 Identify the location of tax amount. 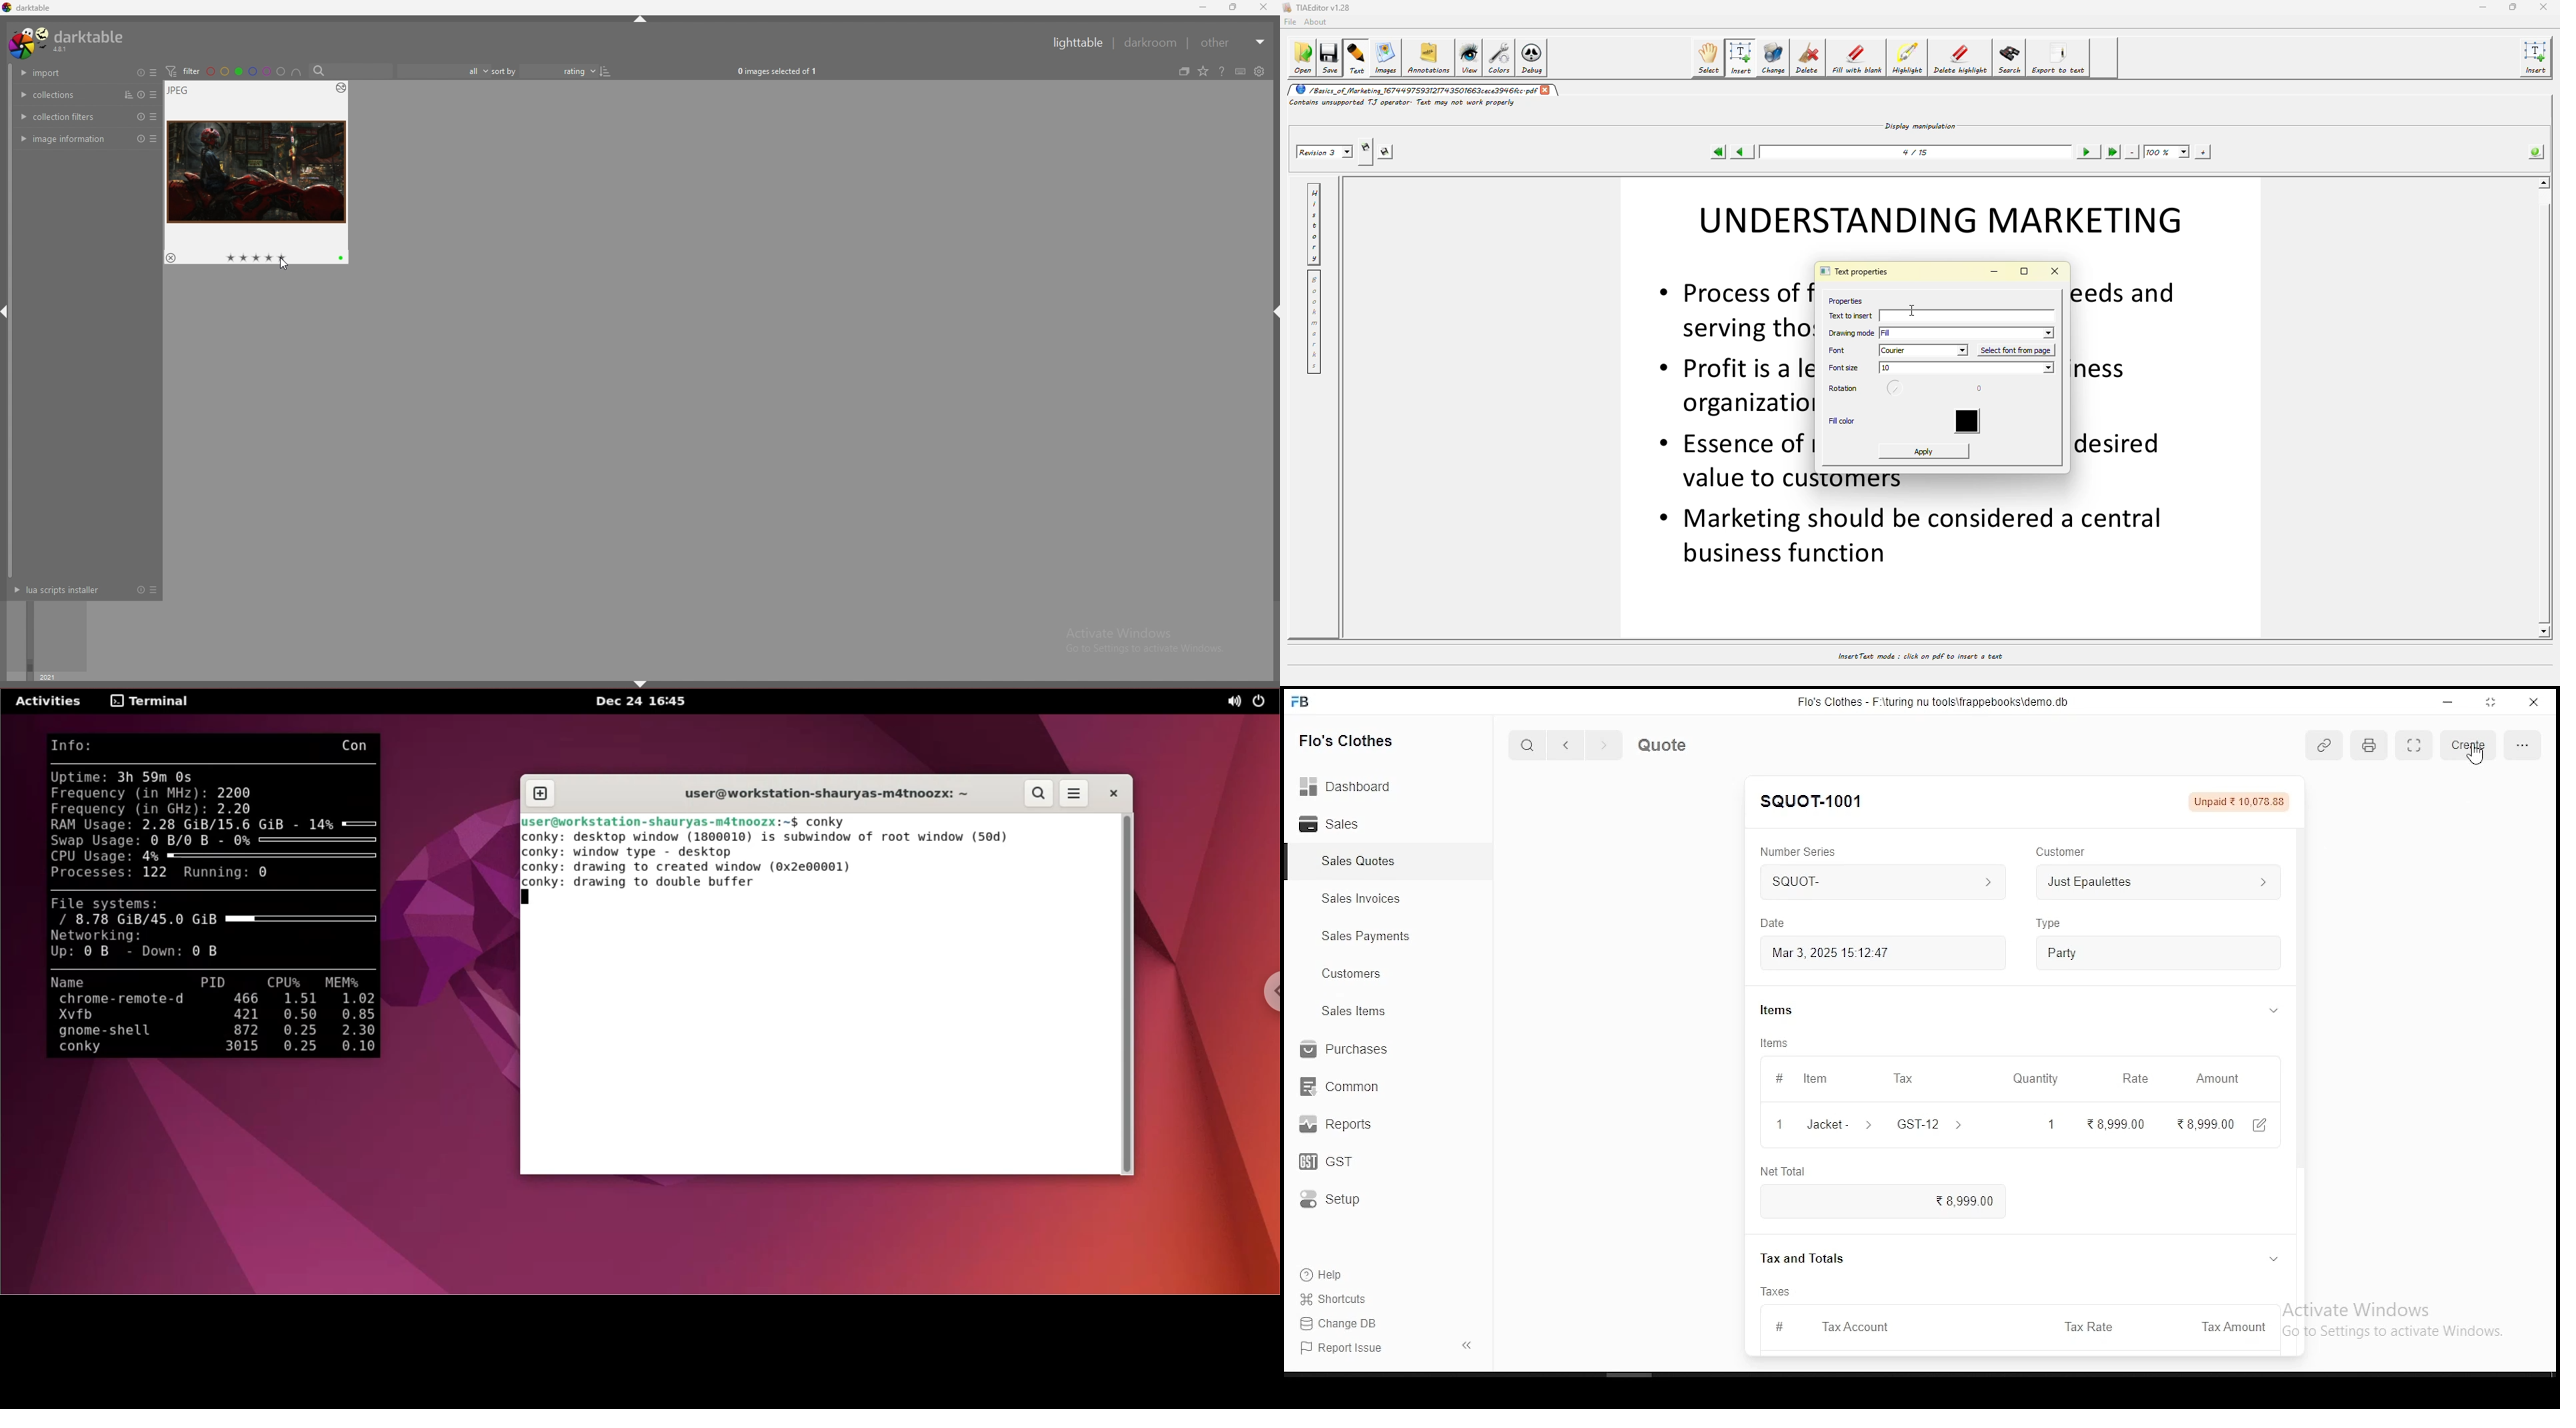
(2229, 1325).